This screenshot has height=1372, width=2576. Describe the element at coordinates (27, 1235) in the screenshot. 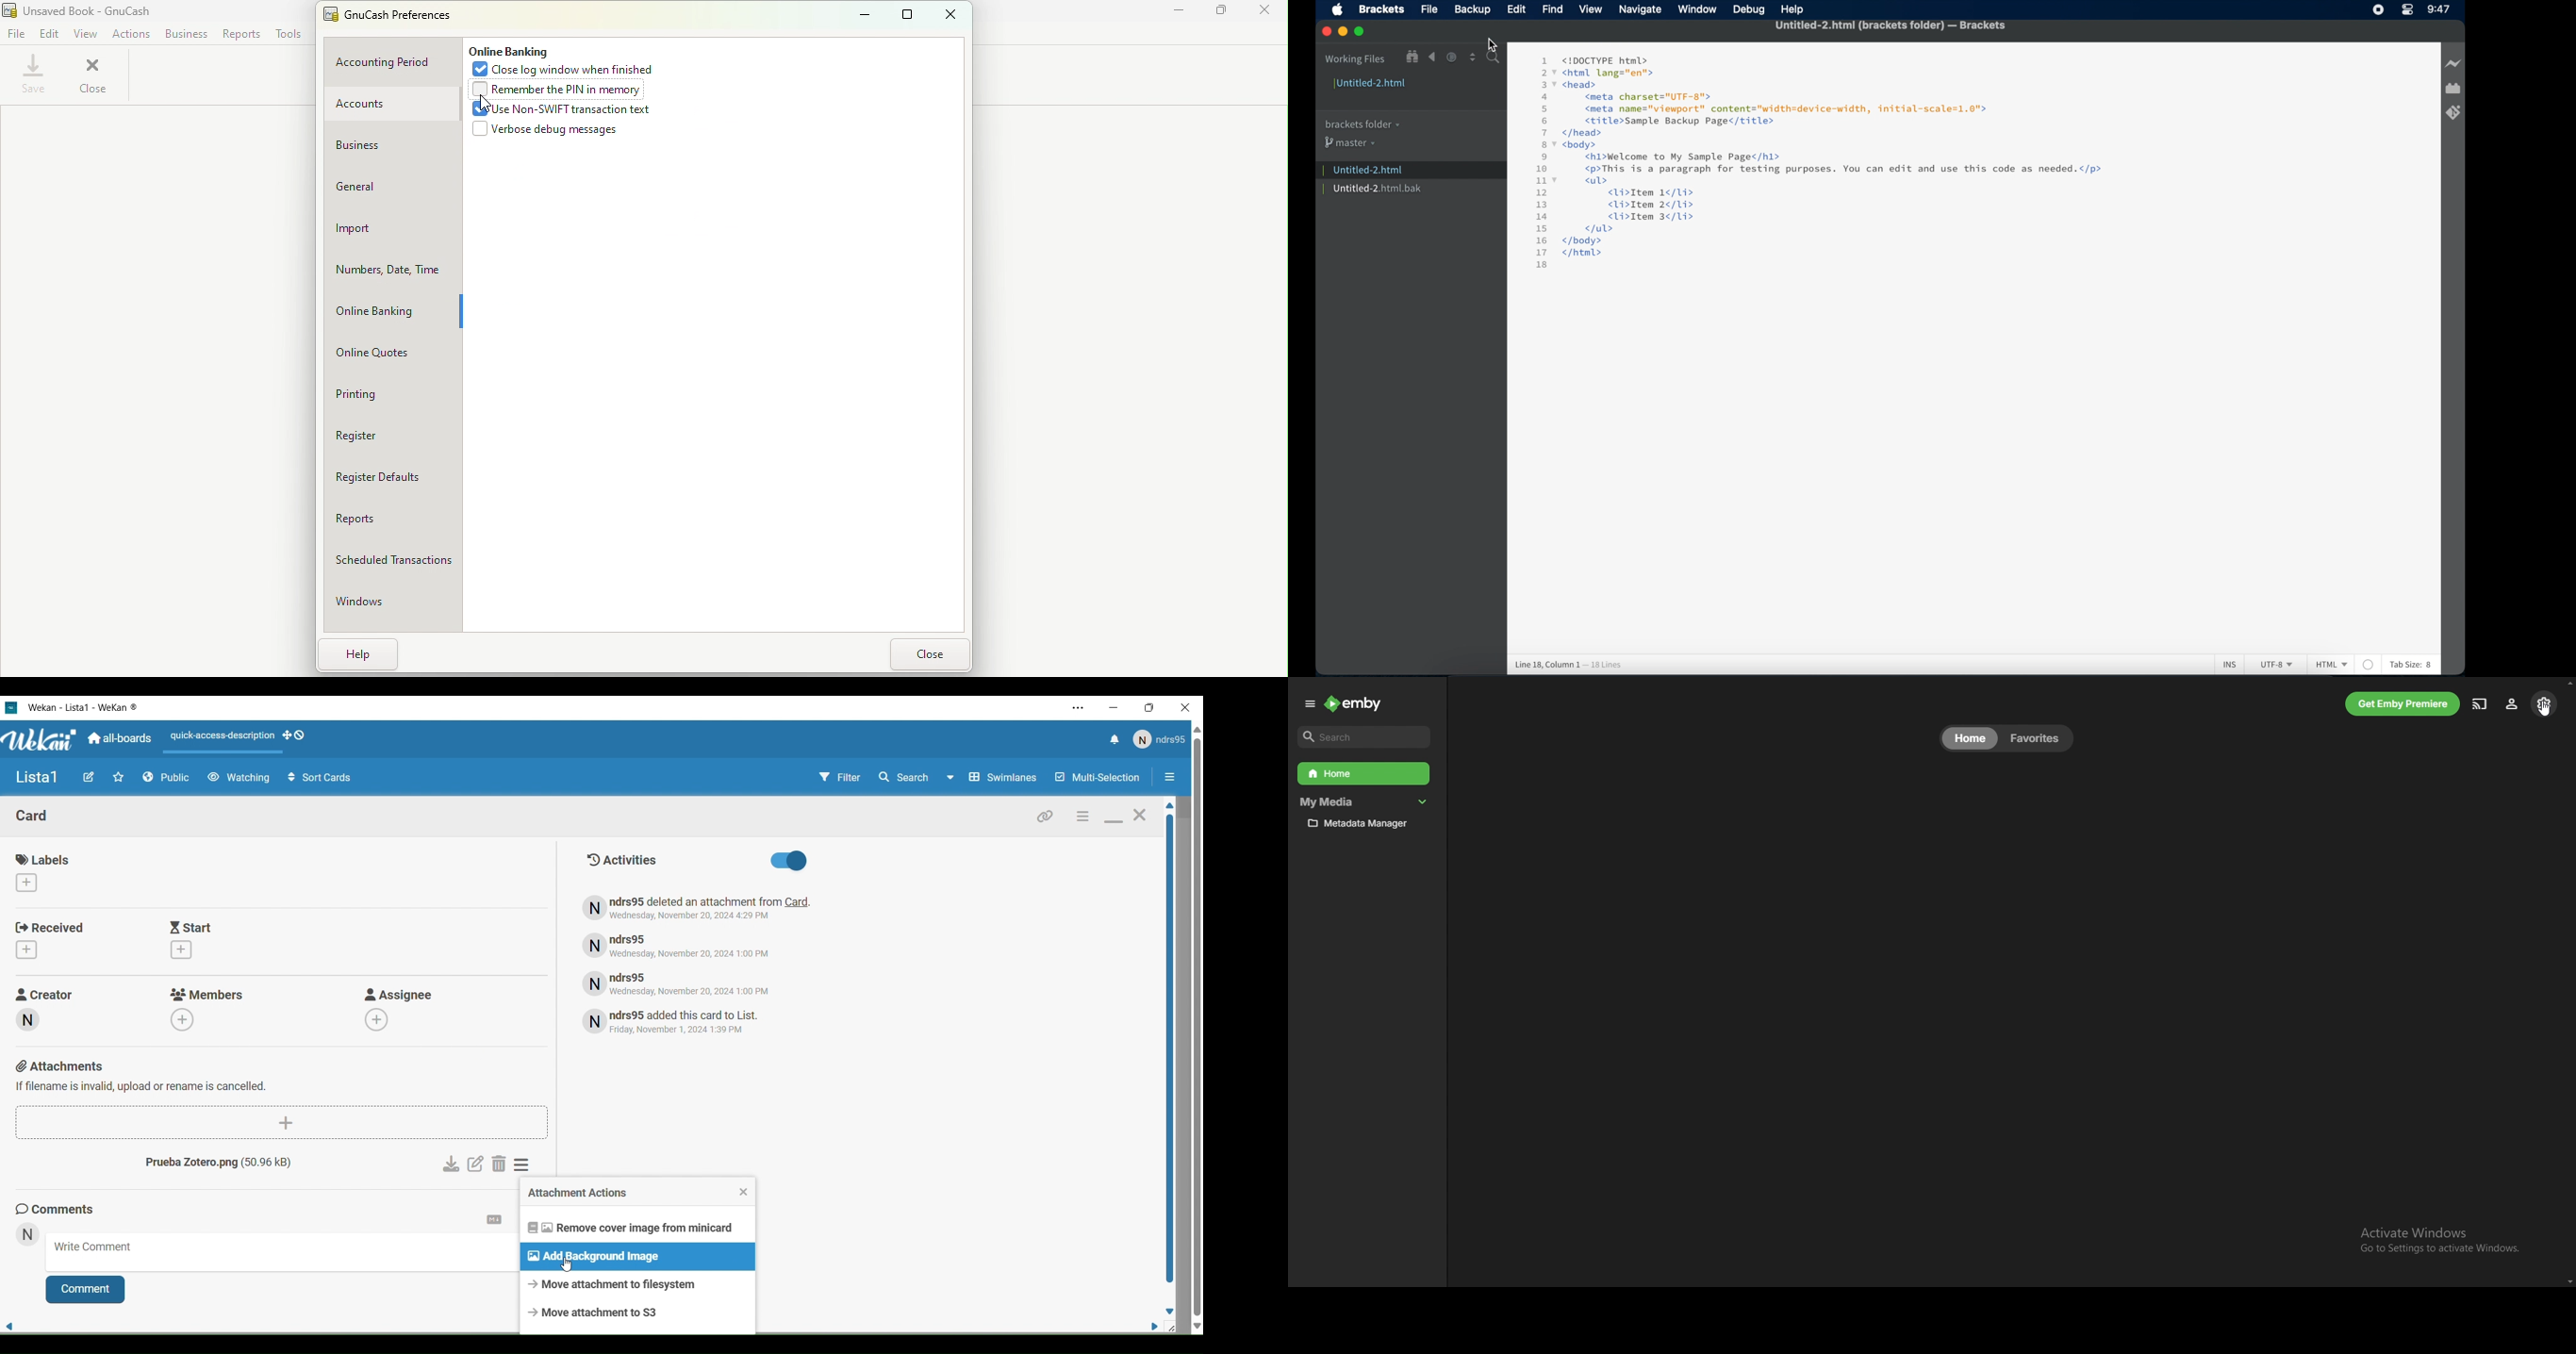

I see `User` at that location.